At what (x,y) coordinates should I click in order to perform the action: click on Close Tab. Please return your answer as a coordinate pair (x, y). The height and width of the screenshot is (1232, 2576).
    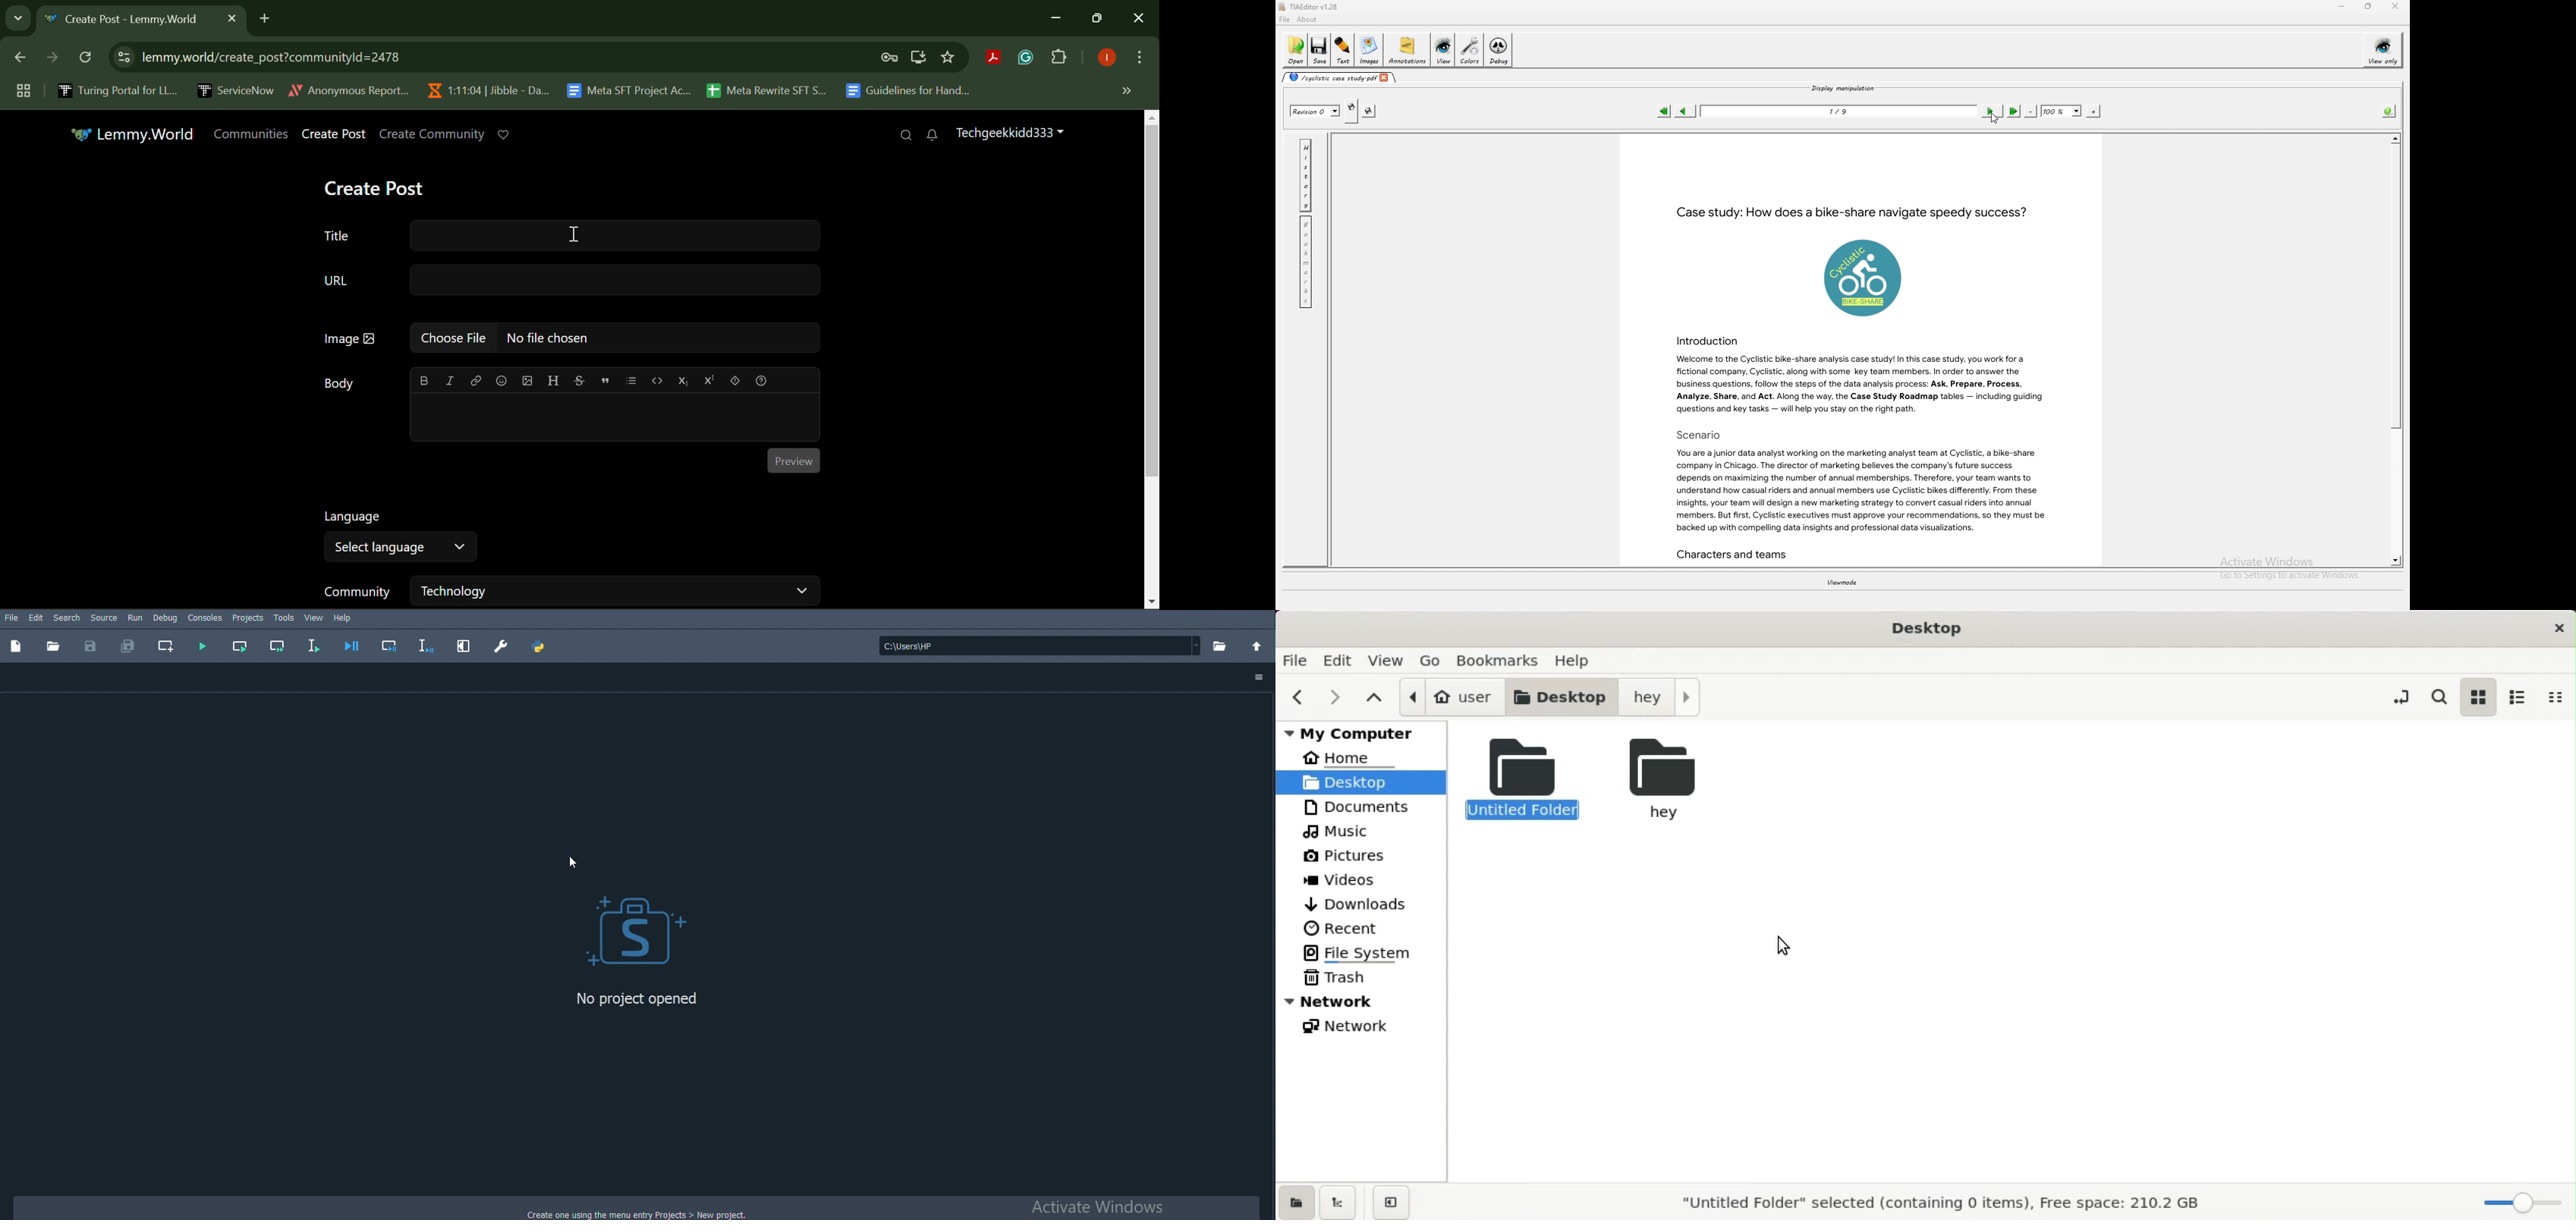
    Looking at the image, I should click on (232, 18).